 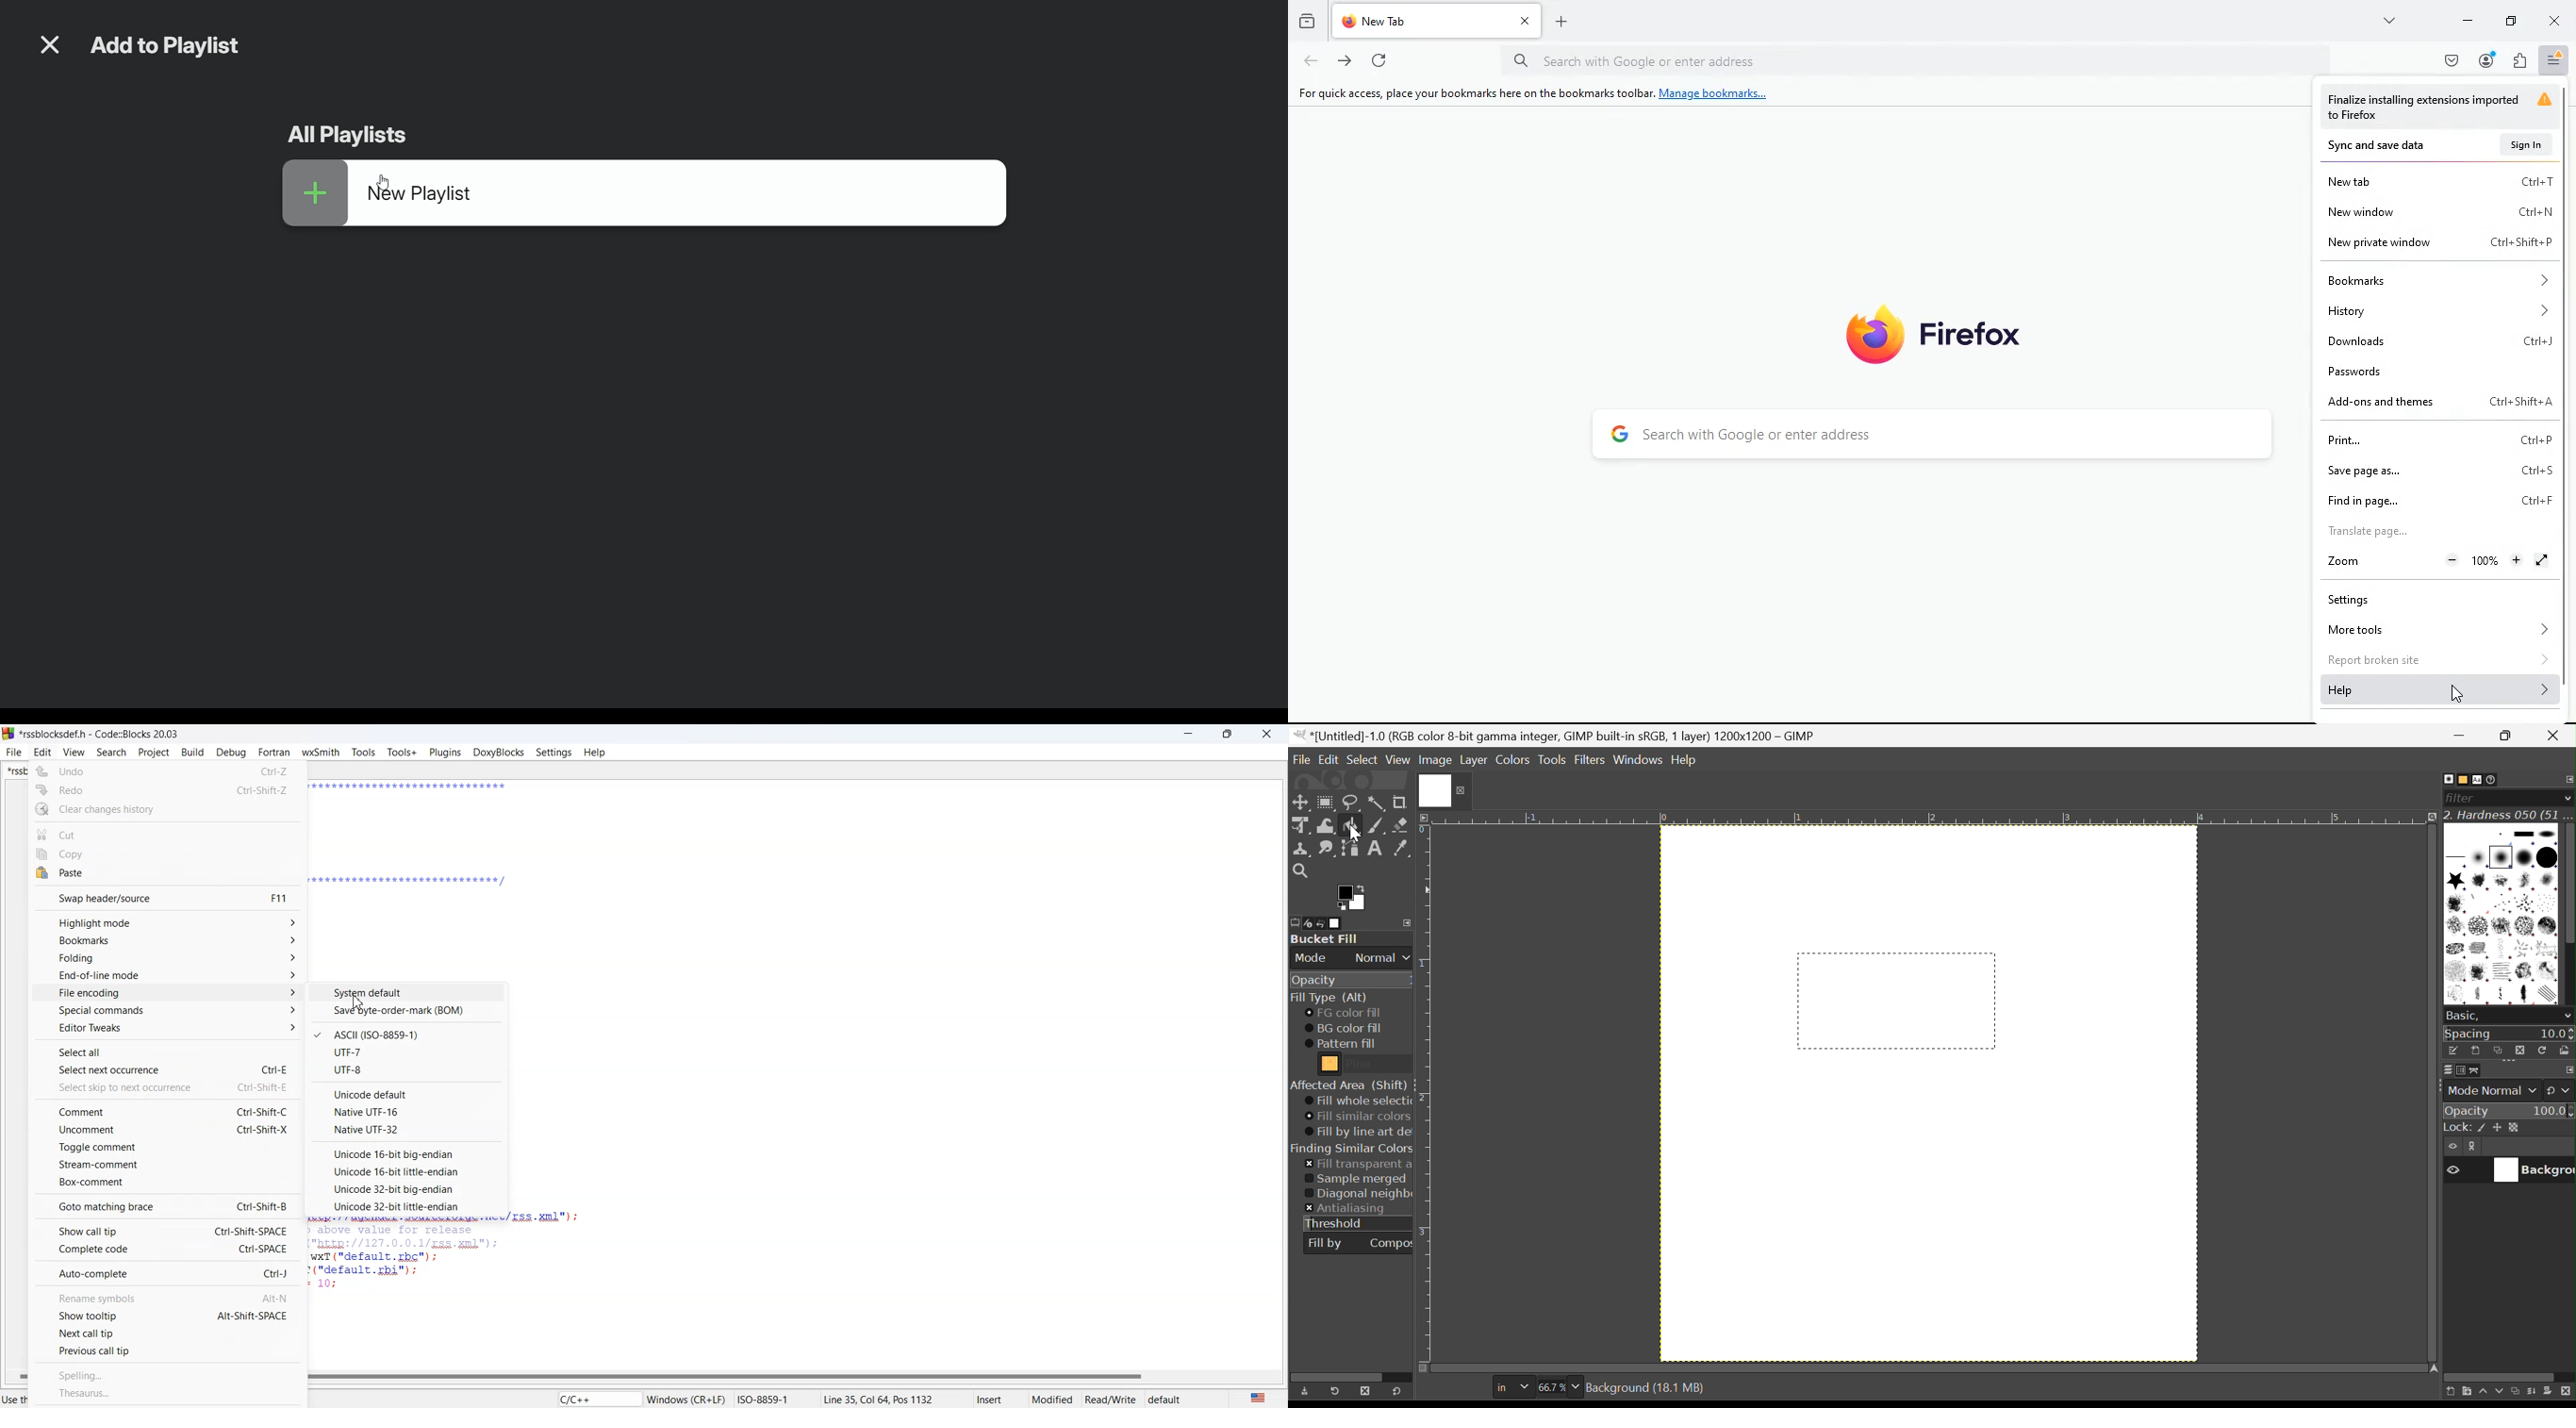 What do you see at coordinates (1348, 780) in the screenshot?
I see `Drop image file hereto open them` at bounding box center [1348, 780].